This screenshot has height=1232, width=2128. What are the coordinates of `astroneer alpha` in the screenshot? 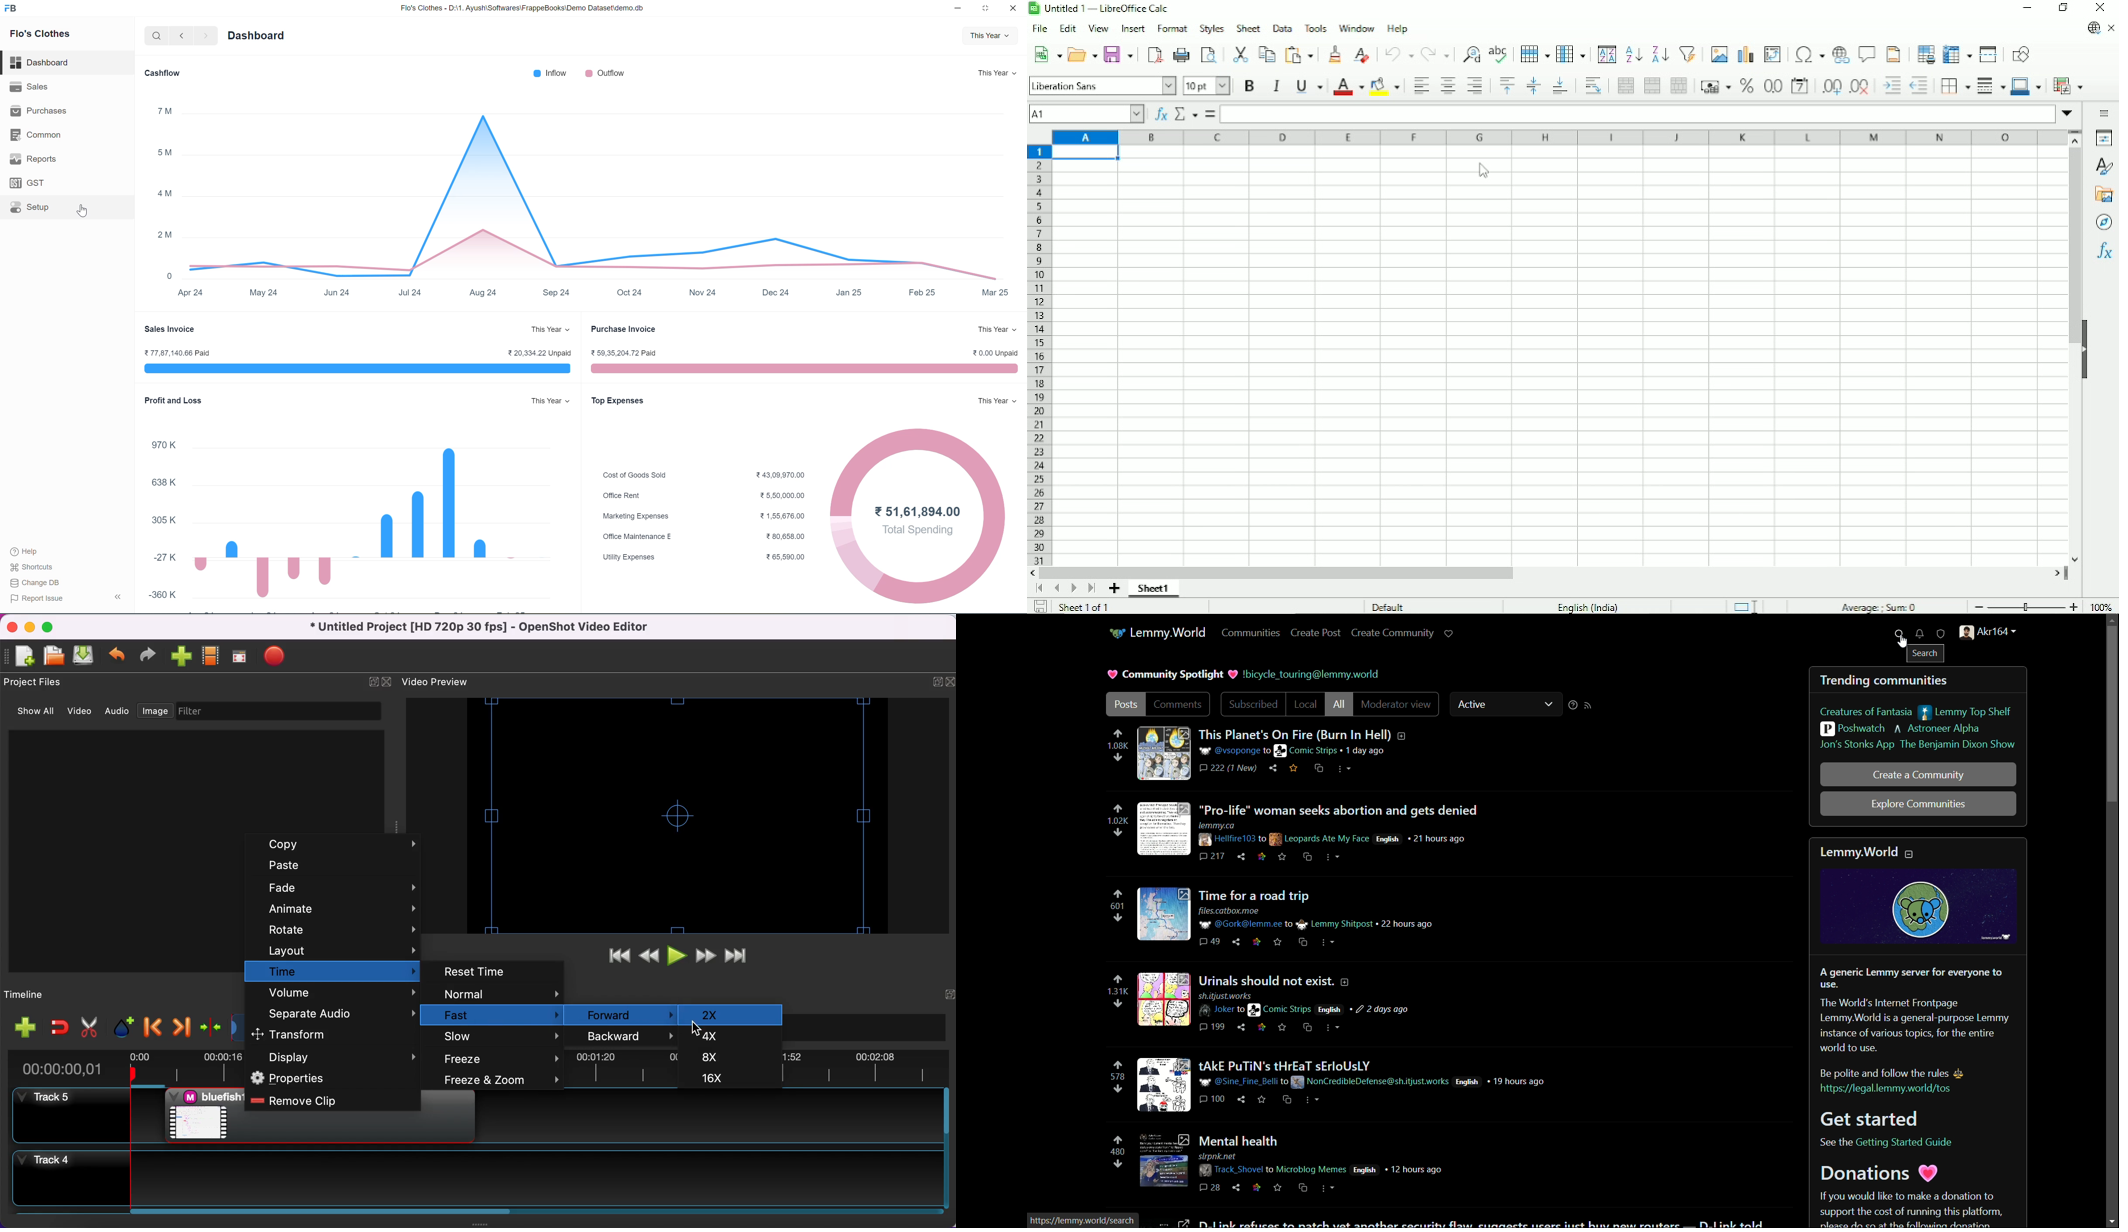 It's located at (1941, 730).